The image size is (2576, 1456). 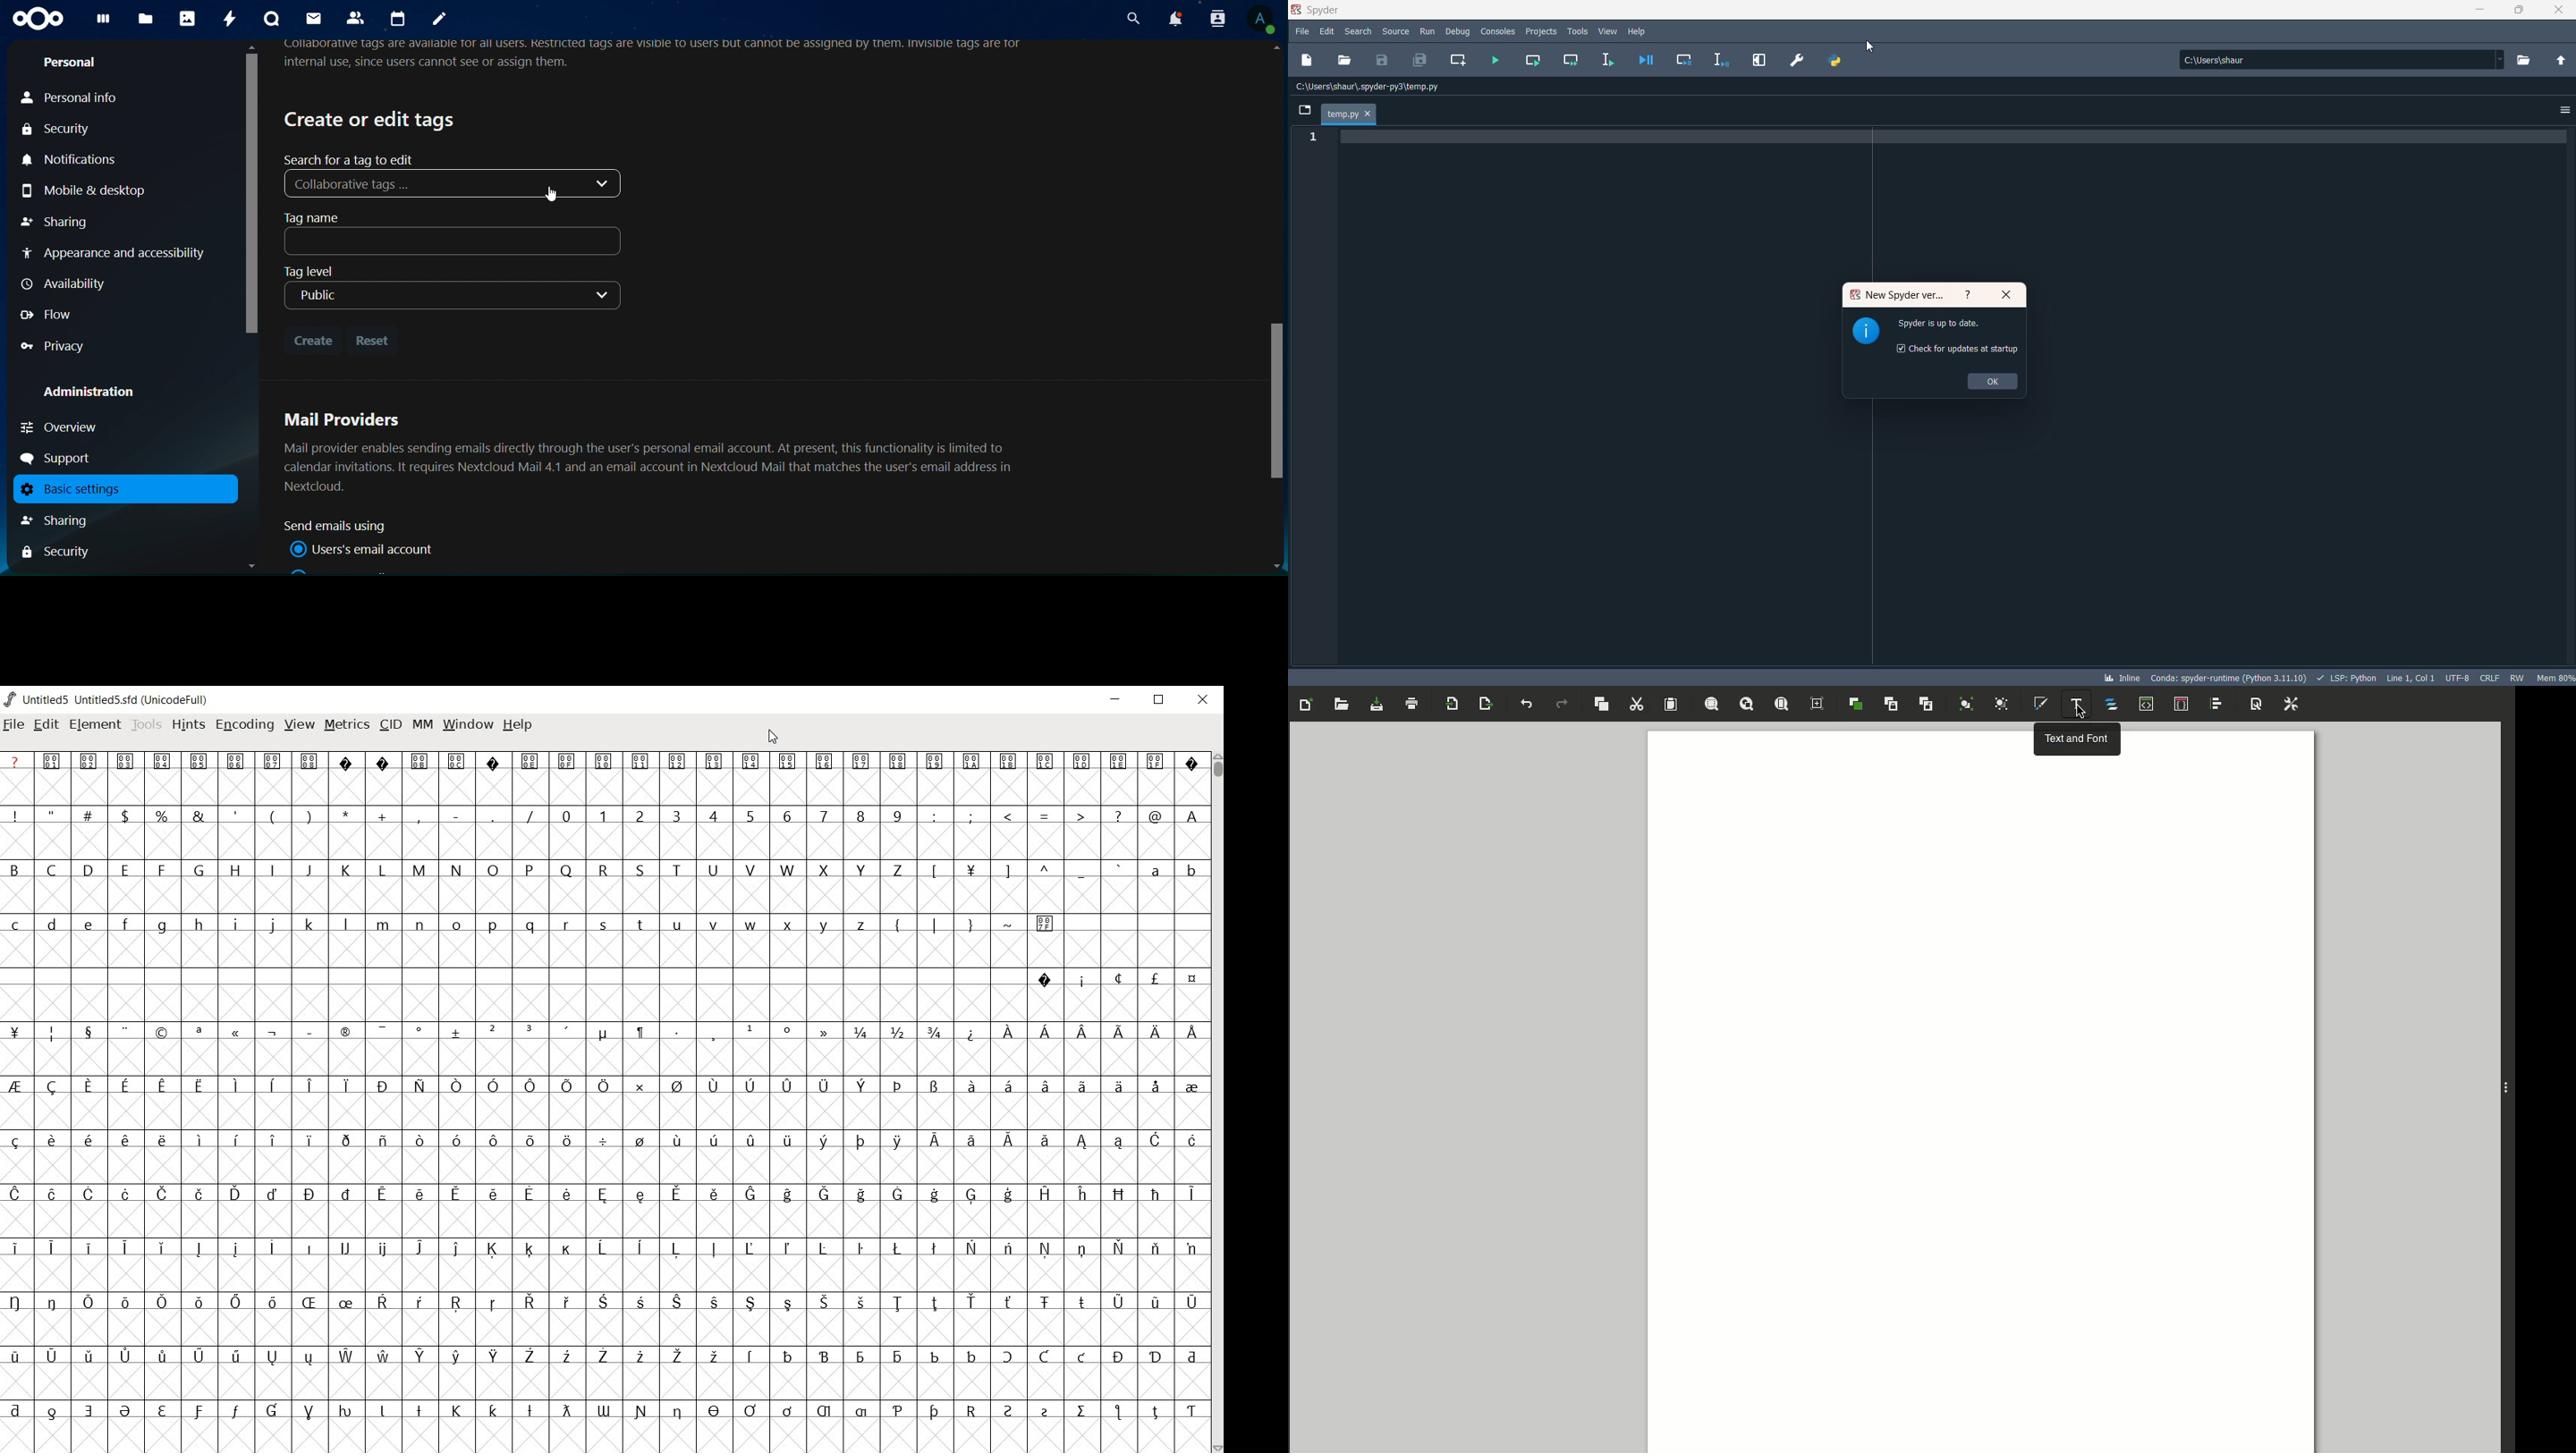 What do you see at coordinates (1155, 1086) in the screenshot?
I see `Symbol` at bounding box center [1155, 1086].